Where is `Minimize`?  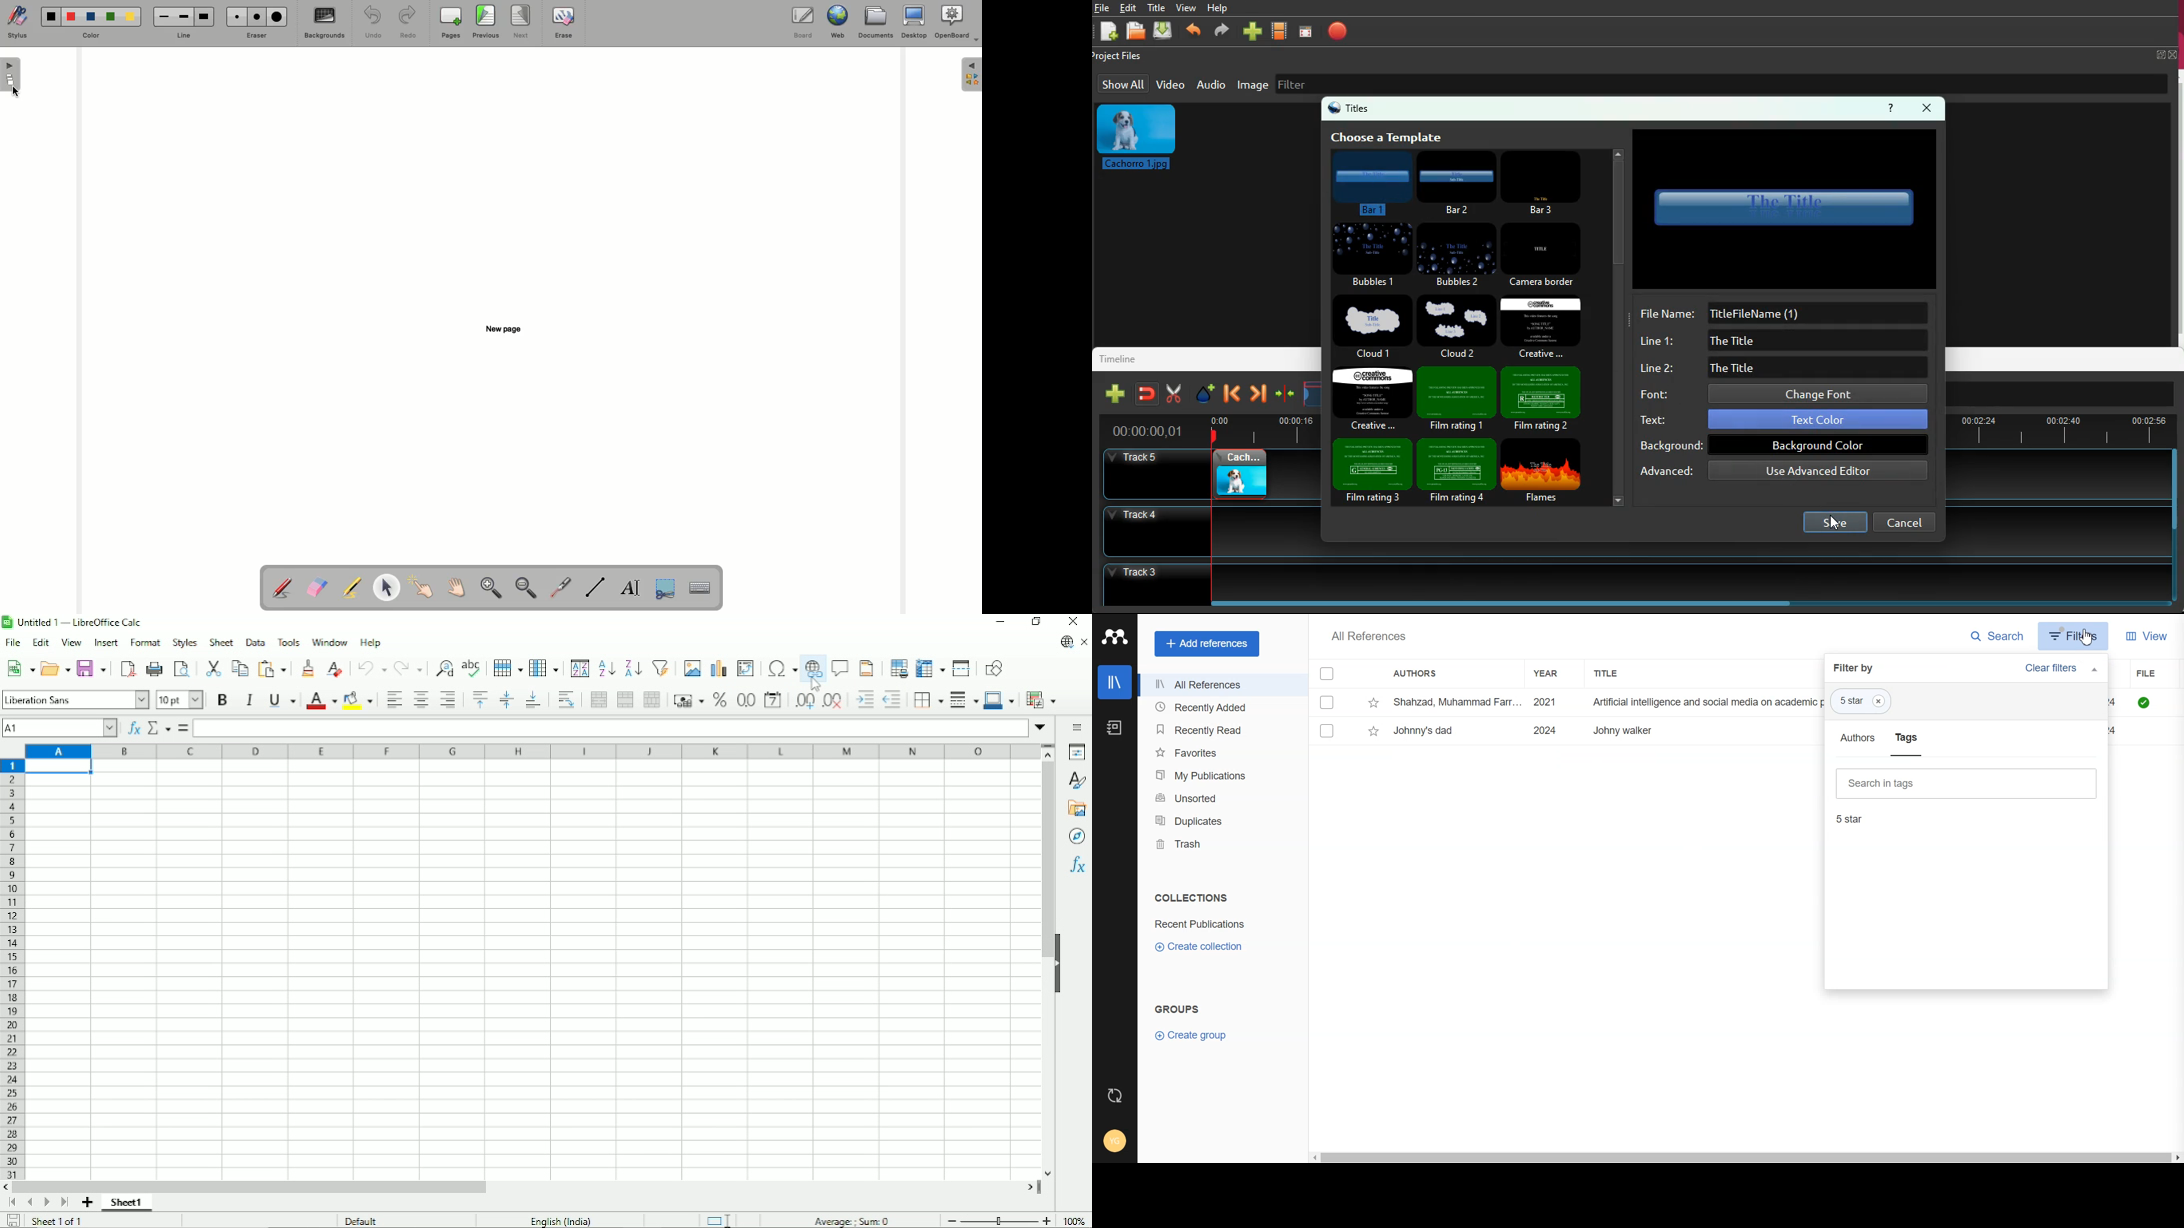
Minimize is located at coordinates (1000, 623).